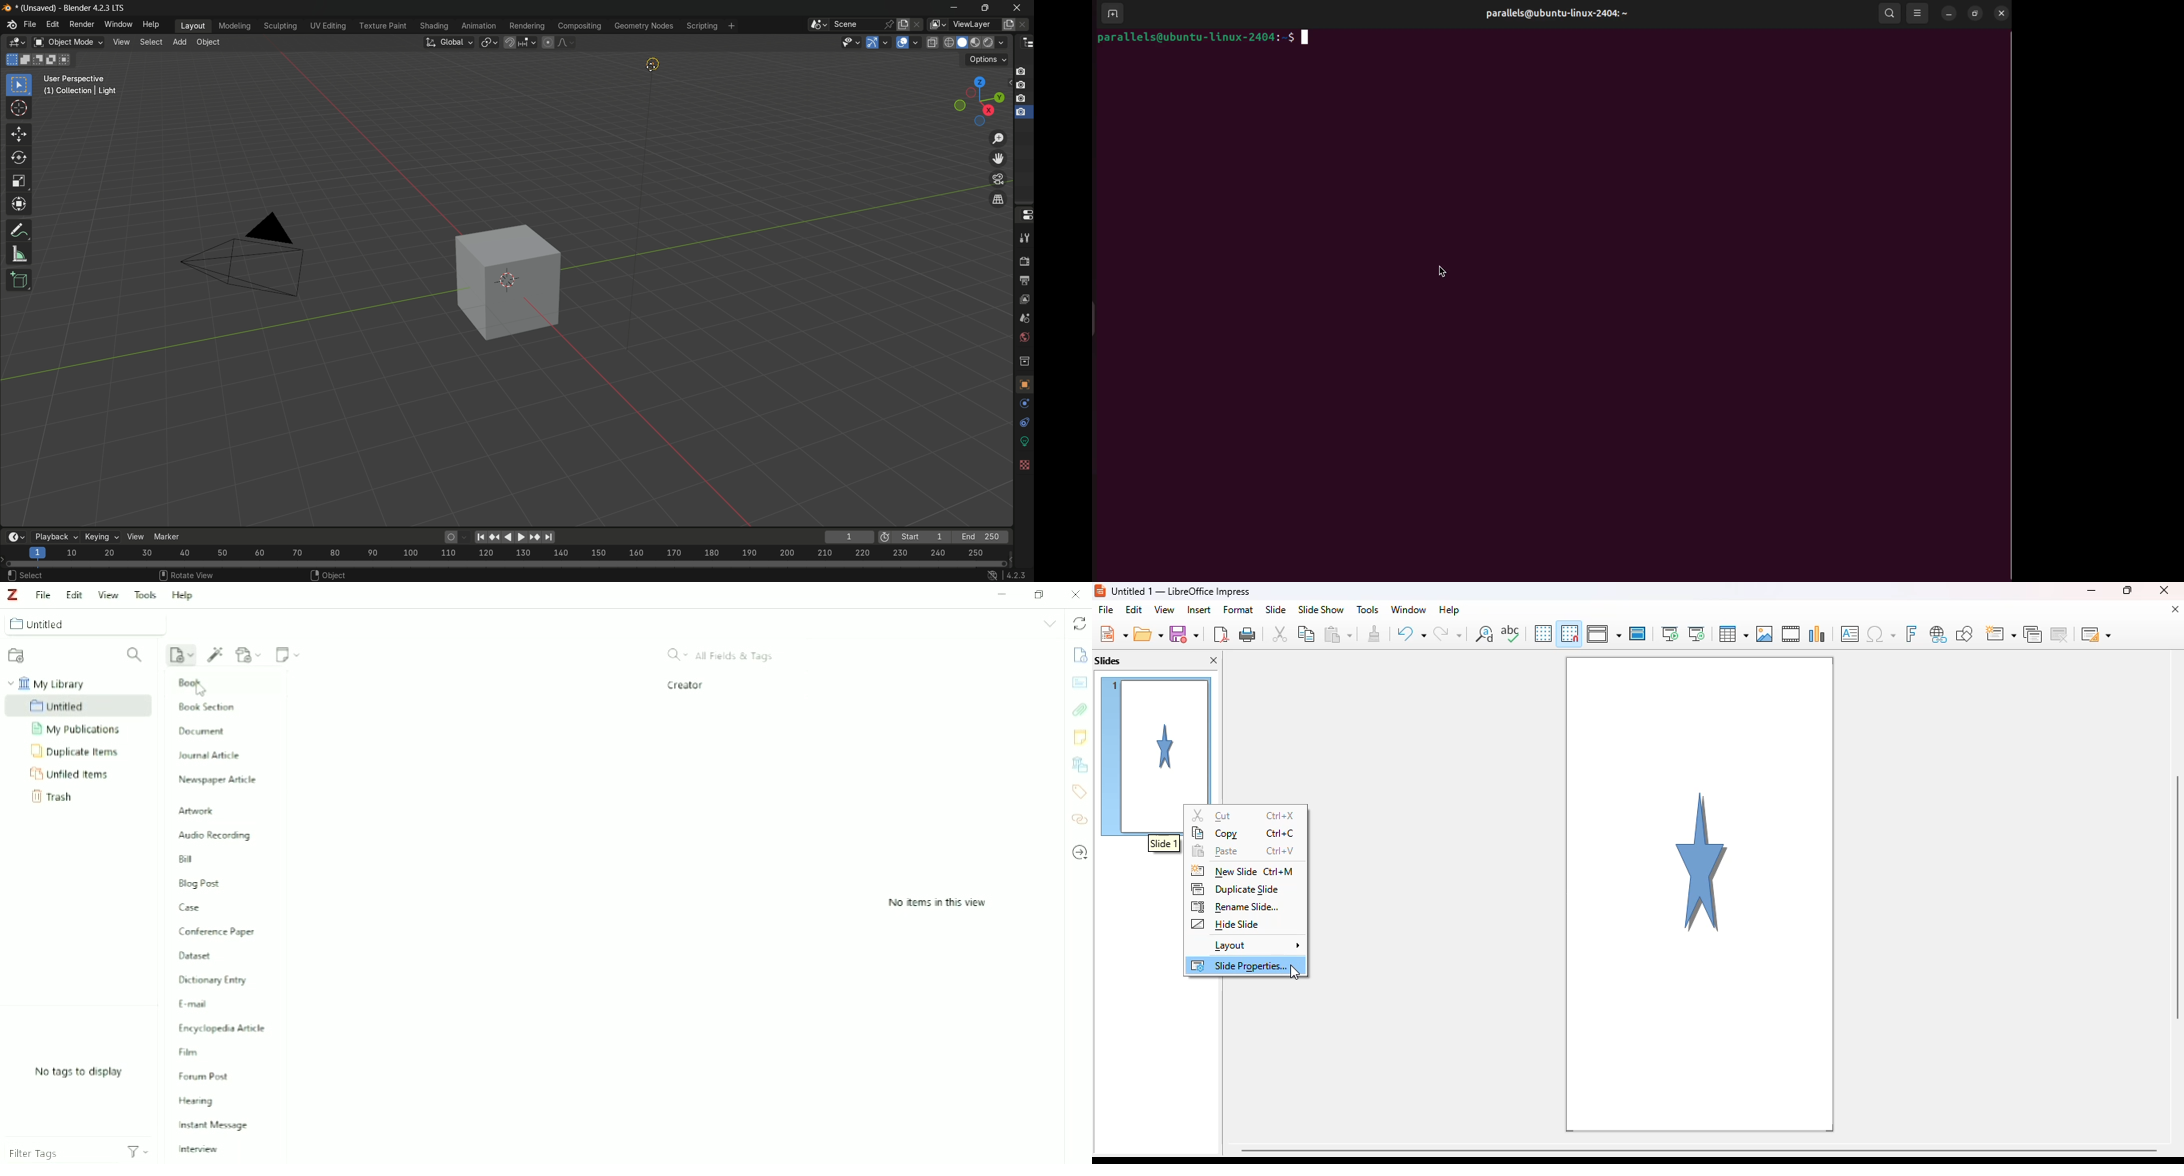  What do you see at coordinates (182, 654) in the screenshot?
I see `New Item` at bounding box center [182, 654].